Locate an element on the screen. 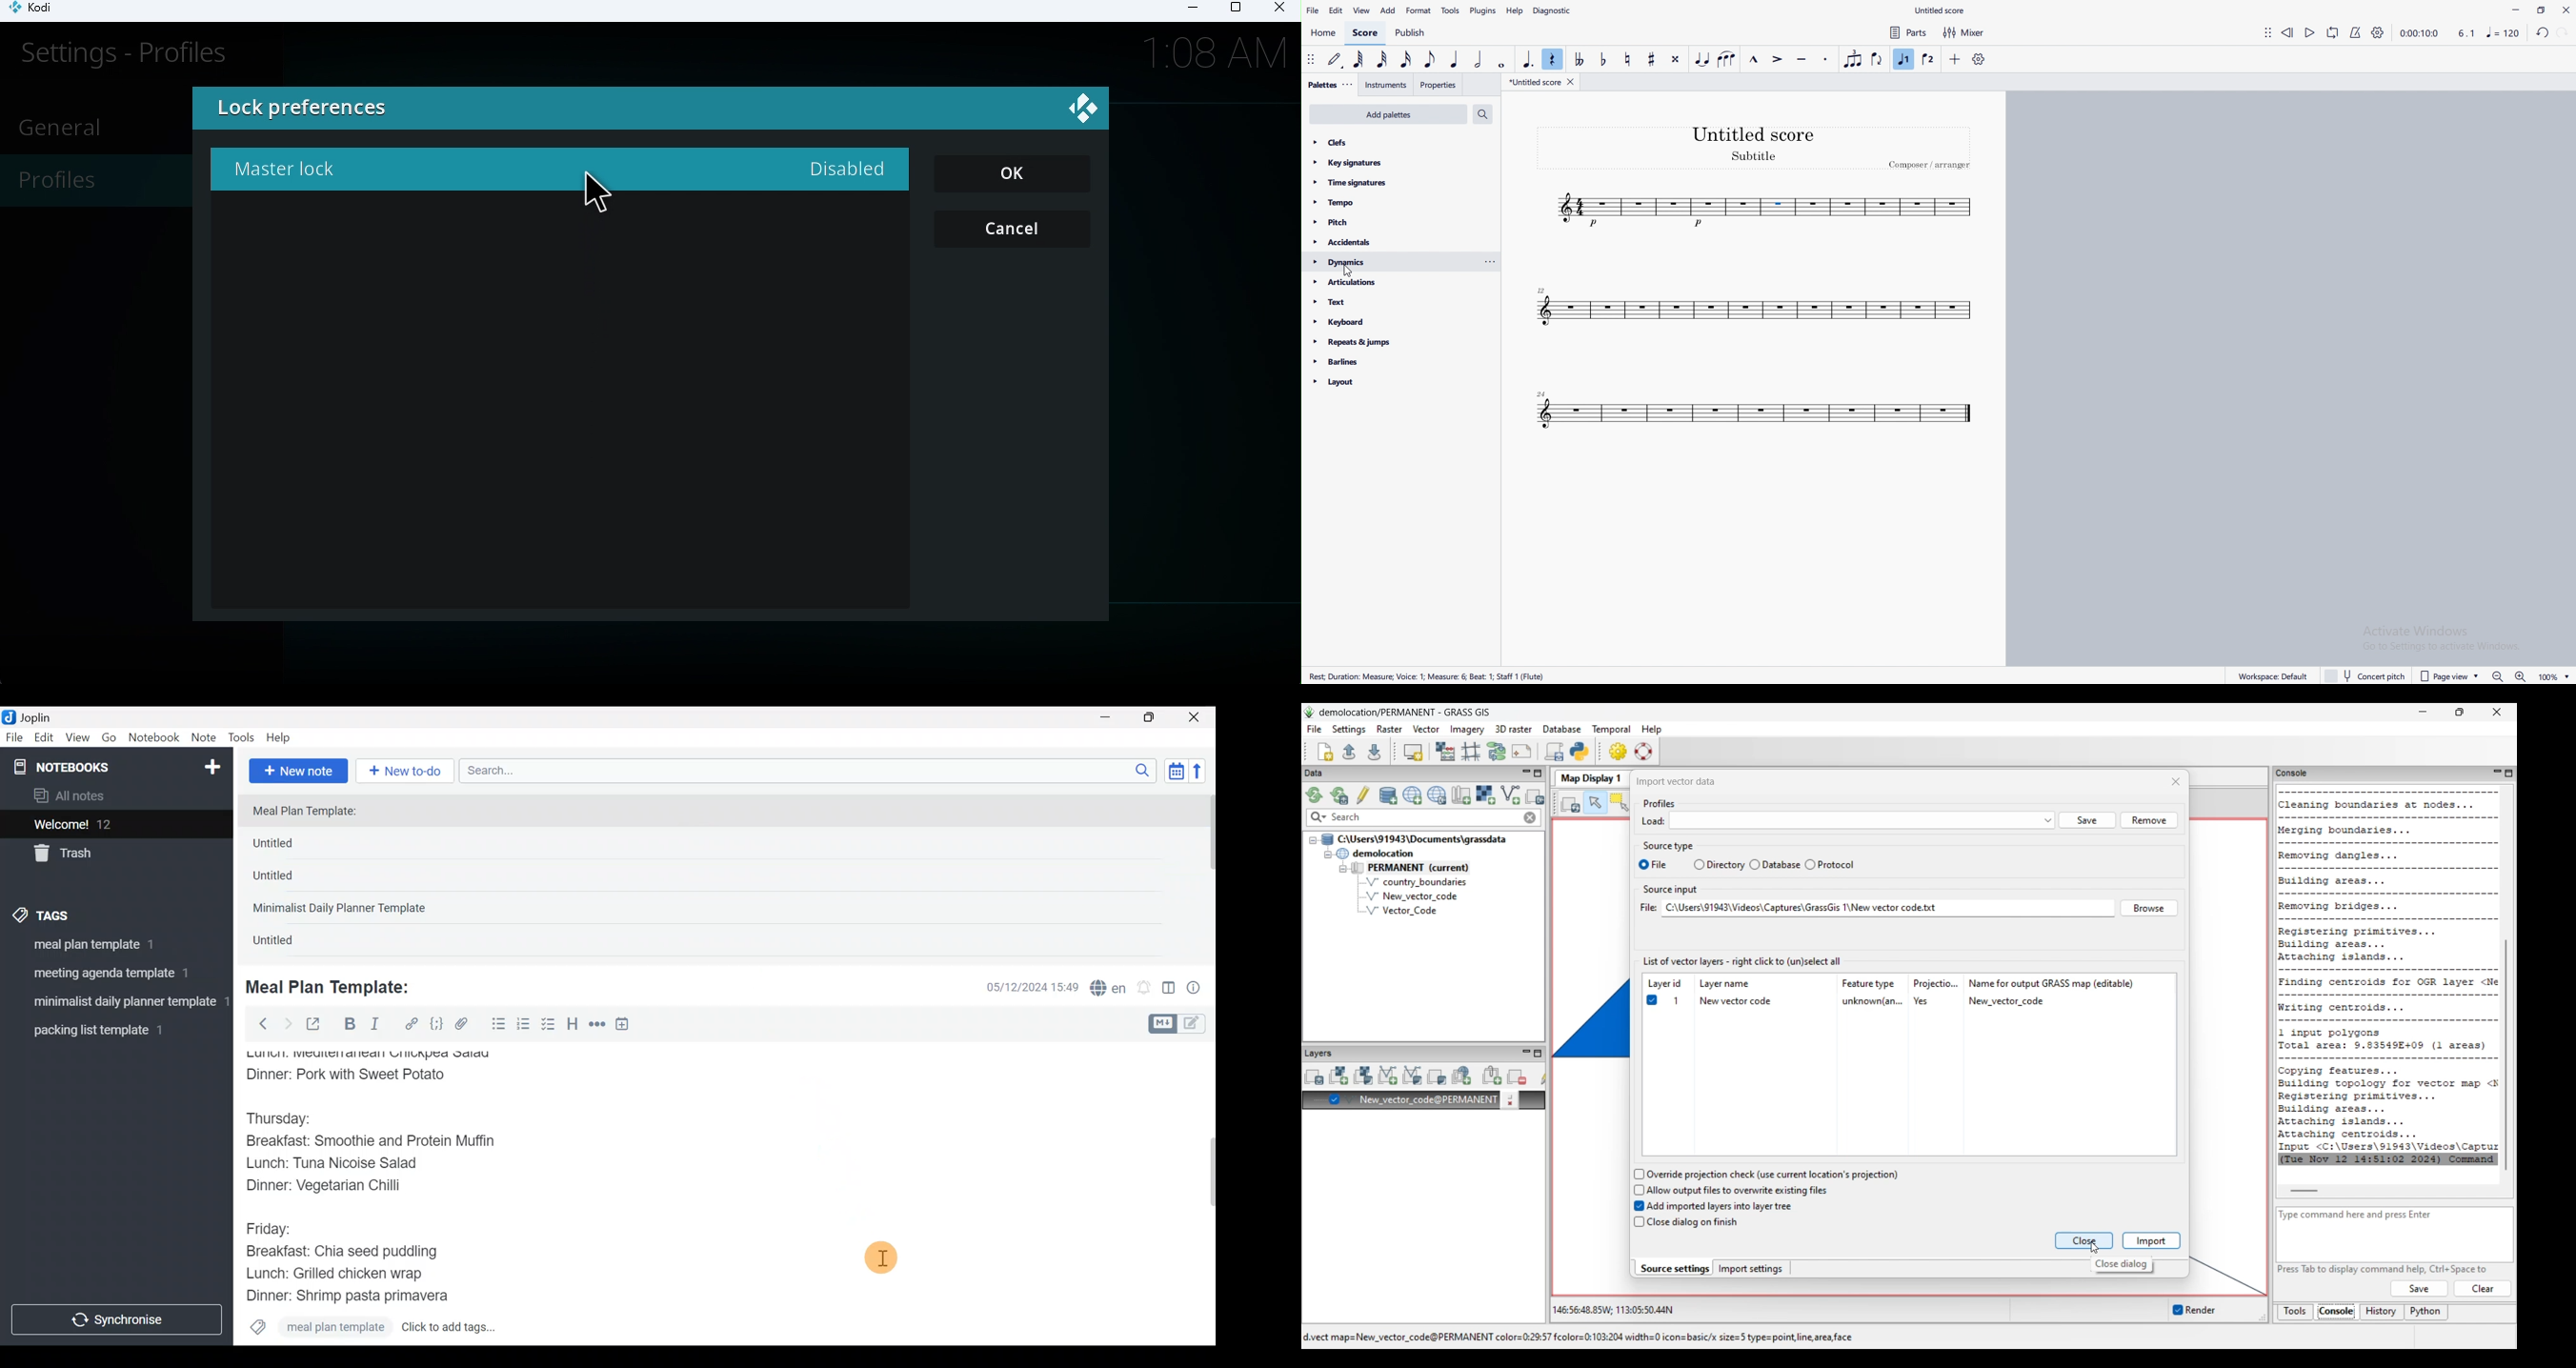 This screenshot has width=2576, height=1372. layout is located at coordinates (1384, 383).